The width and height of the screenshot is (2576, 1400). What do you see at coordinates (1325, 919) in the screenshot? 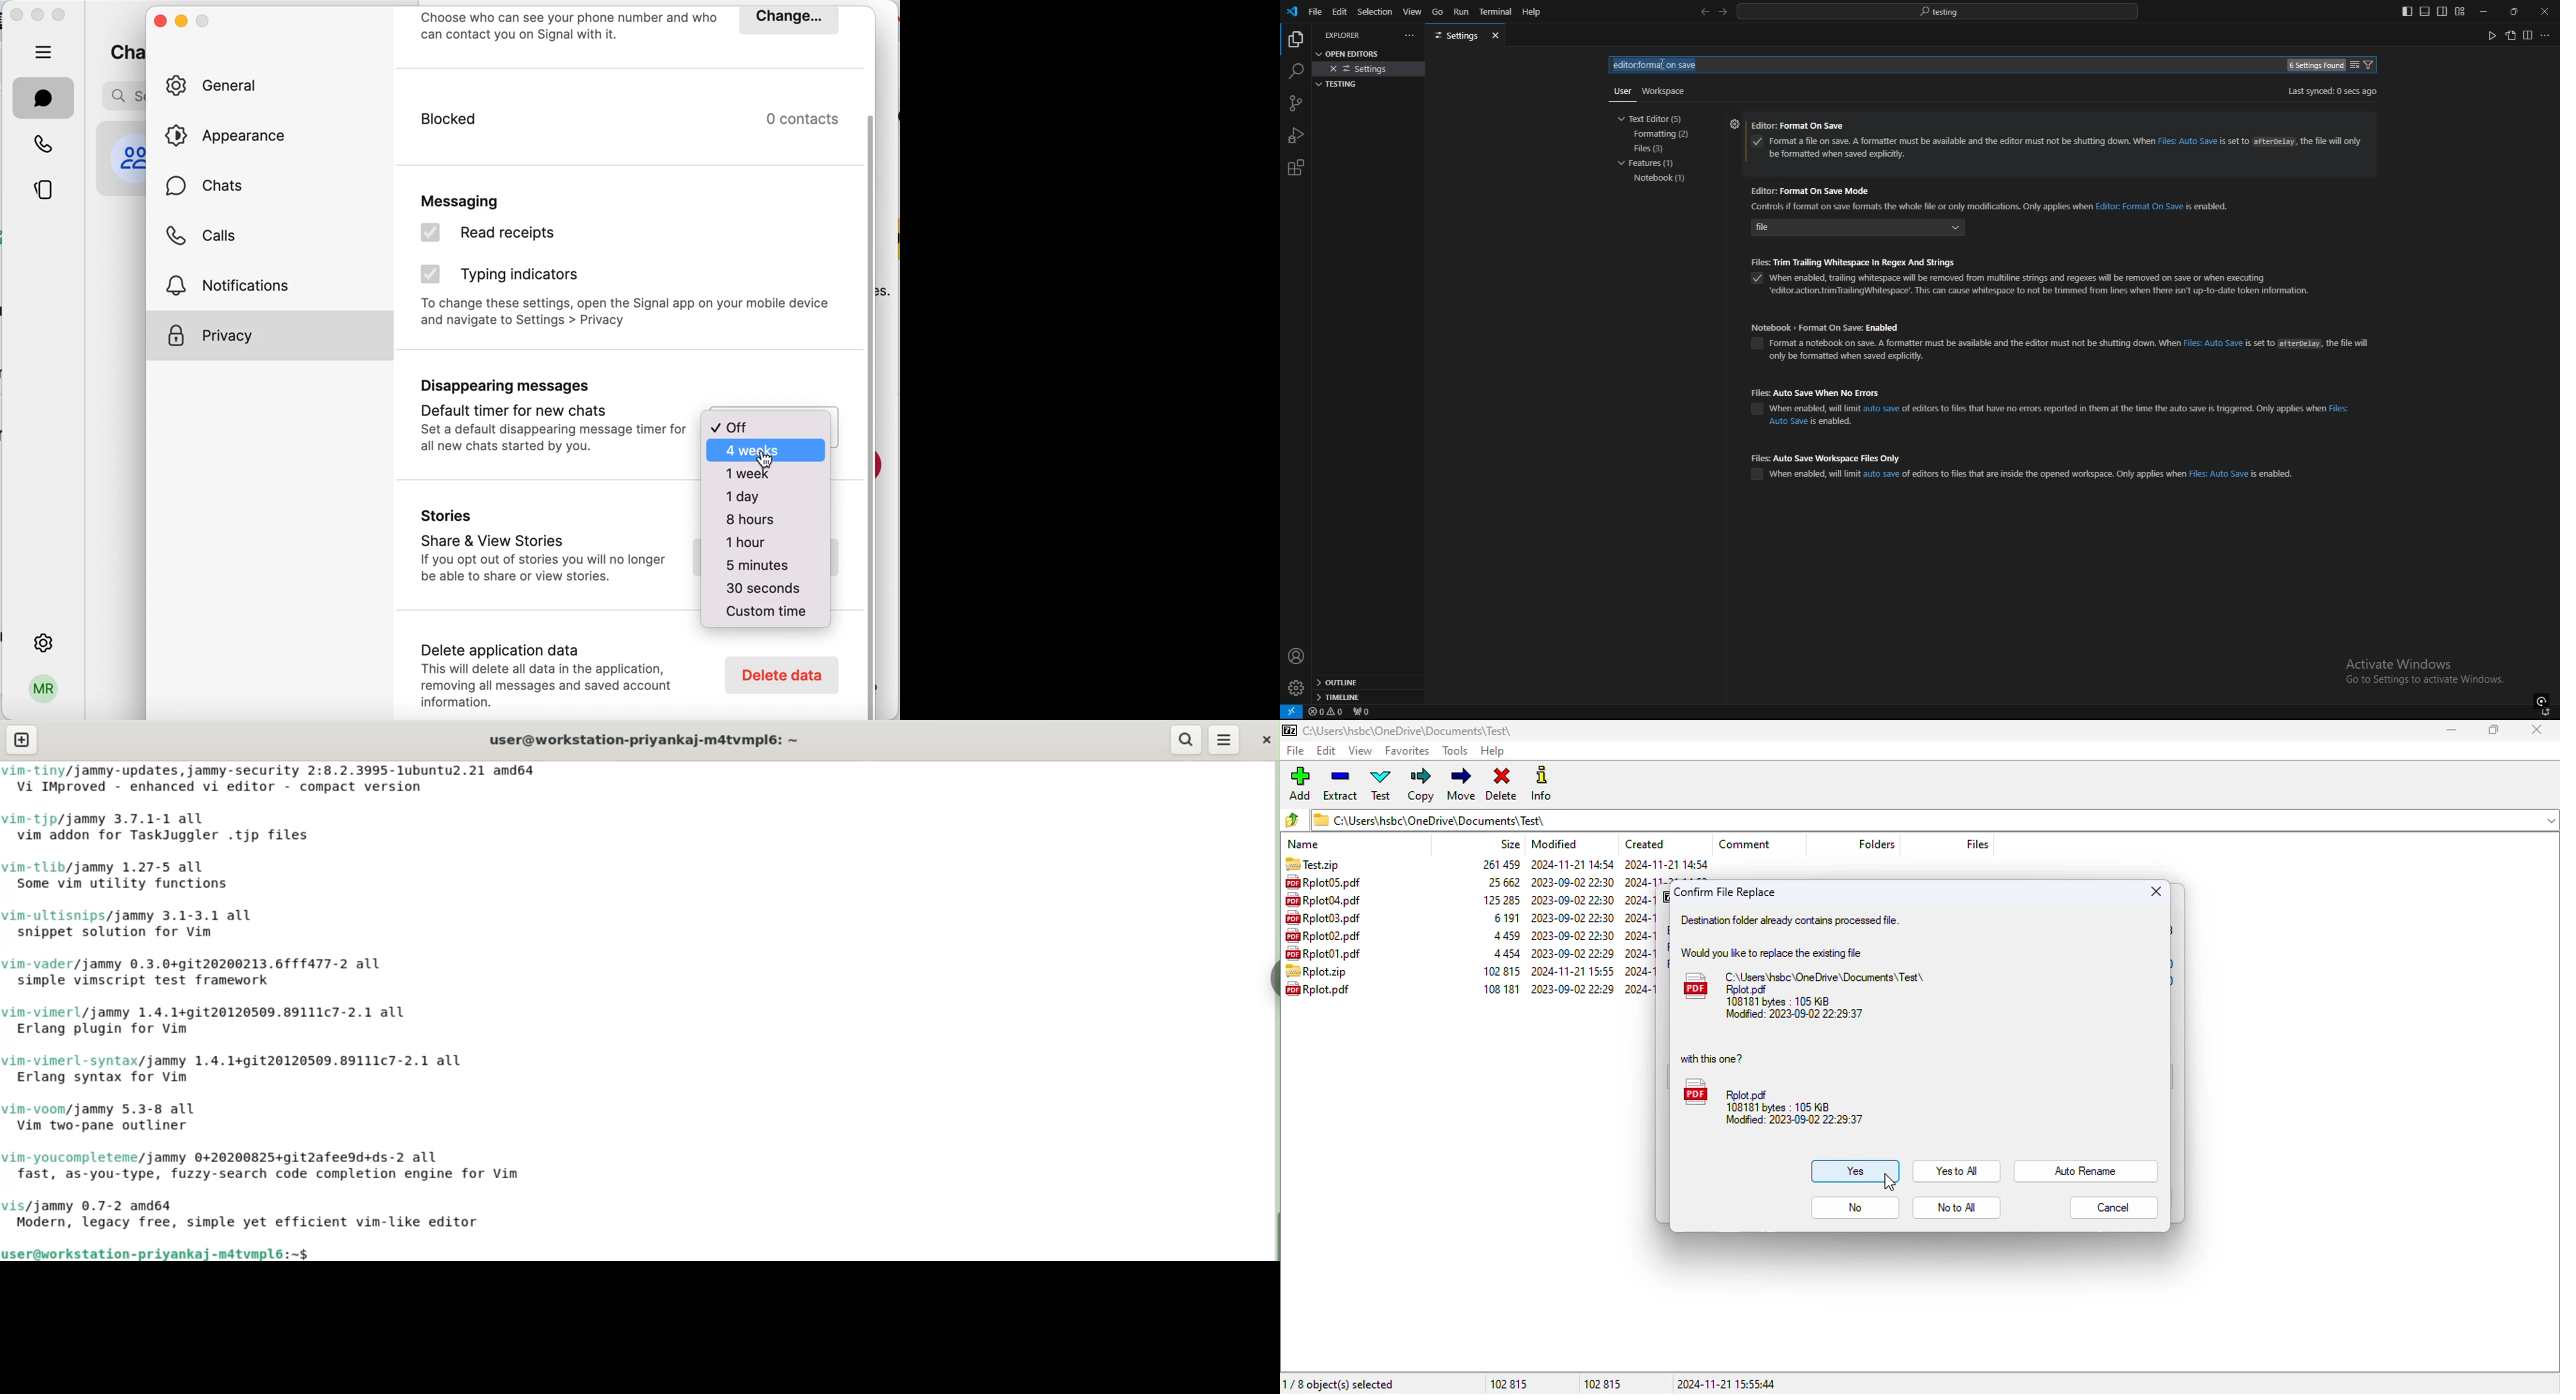
I see `Rplot03.pdf` at bounding box center [1325, 919].